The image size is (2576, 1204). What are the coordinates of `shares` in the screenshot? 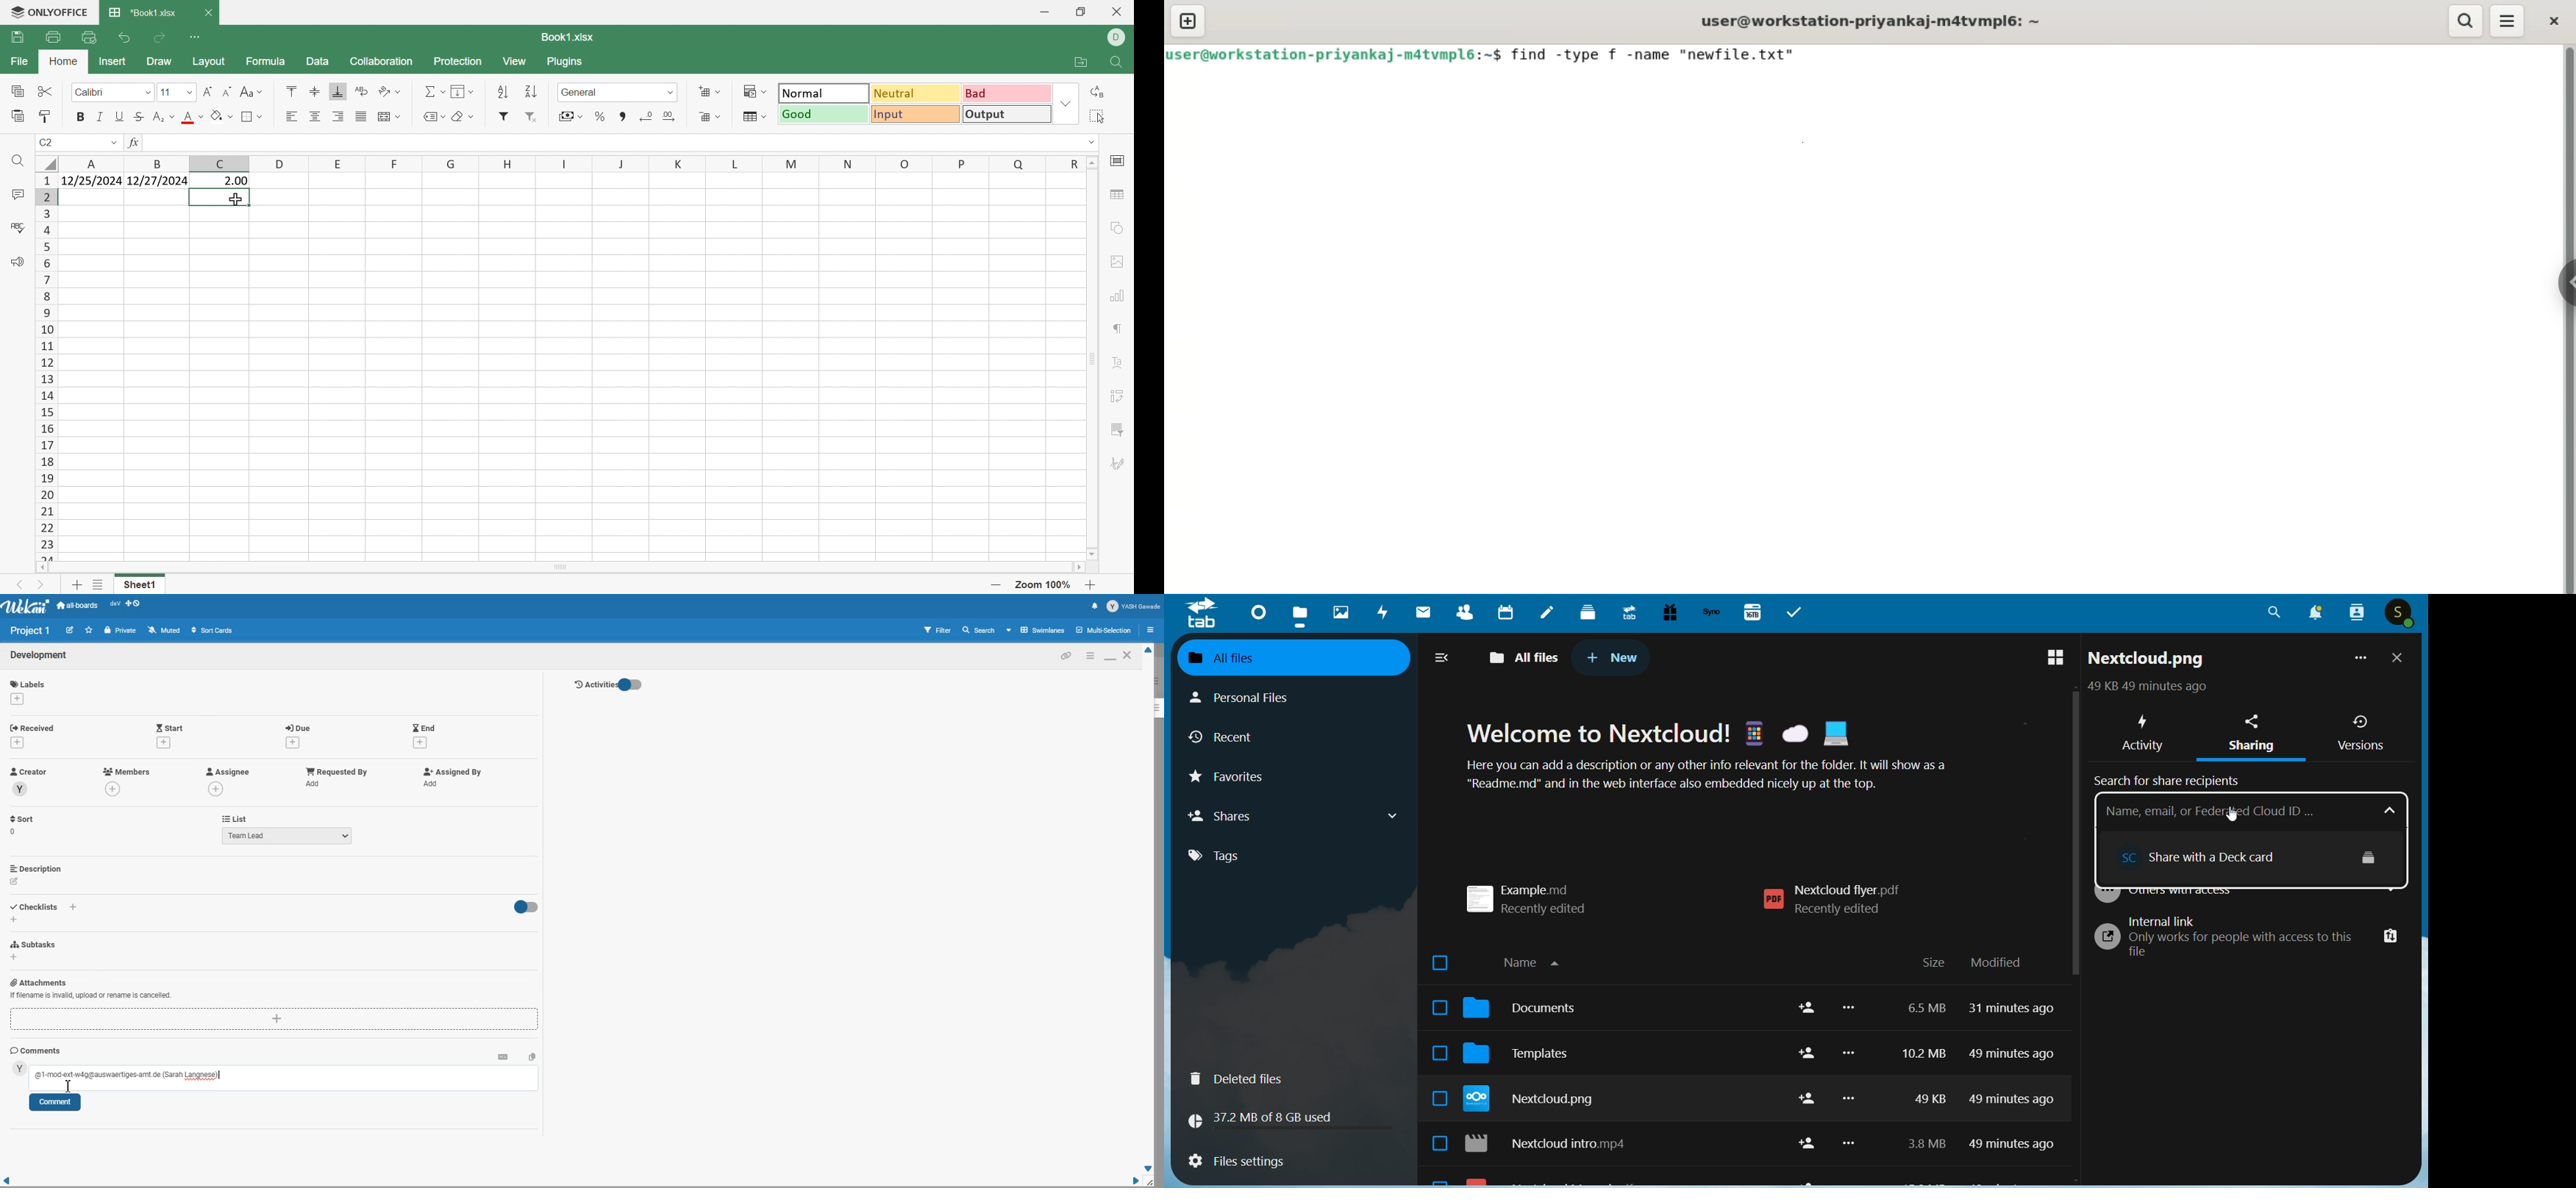 It's located at (1296, 815).